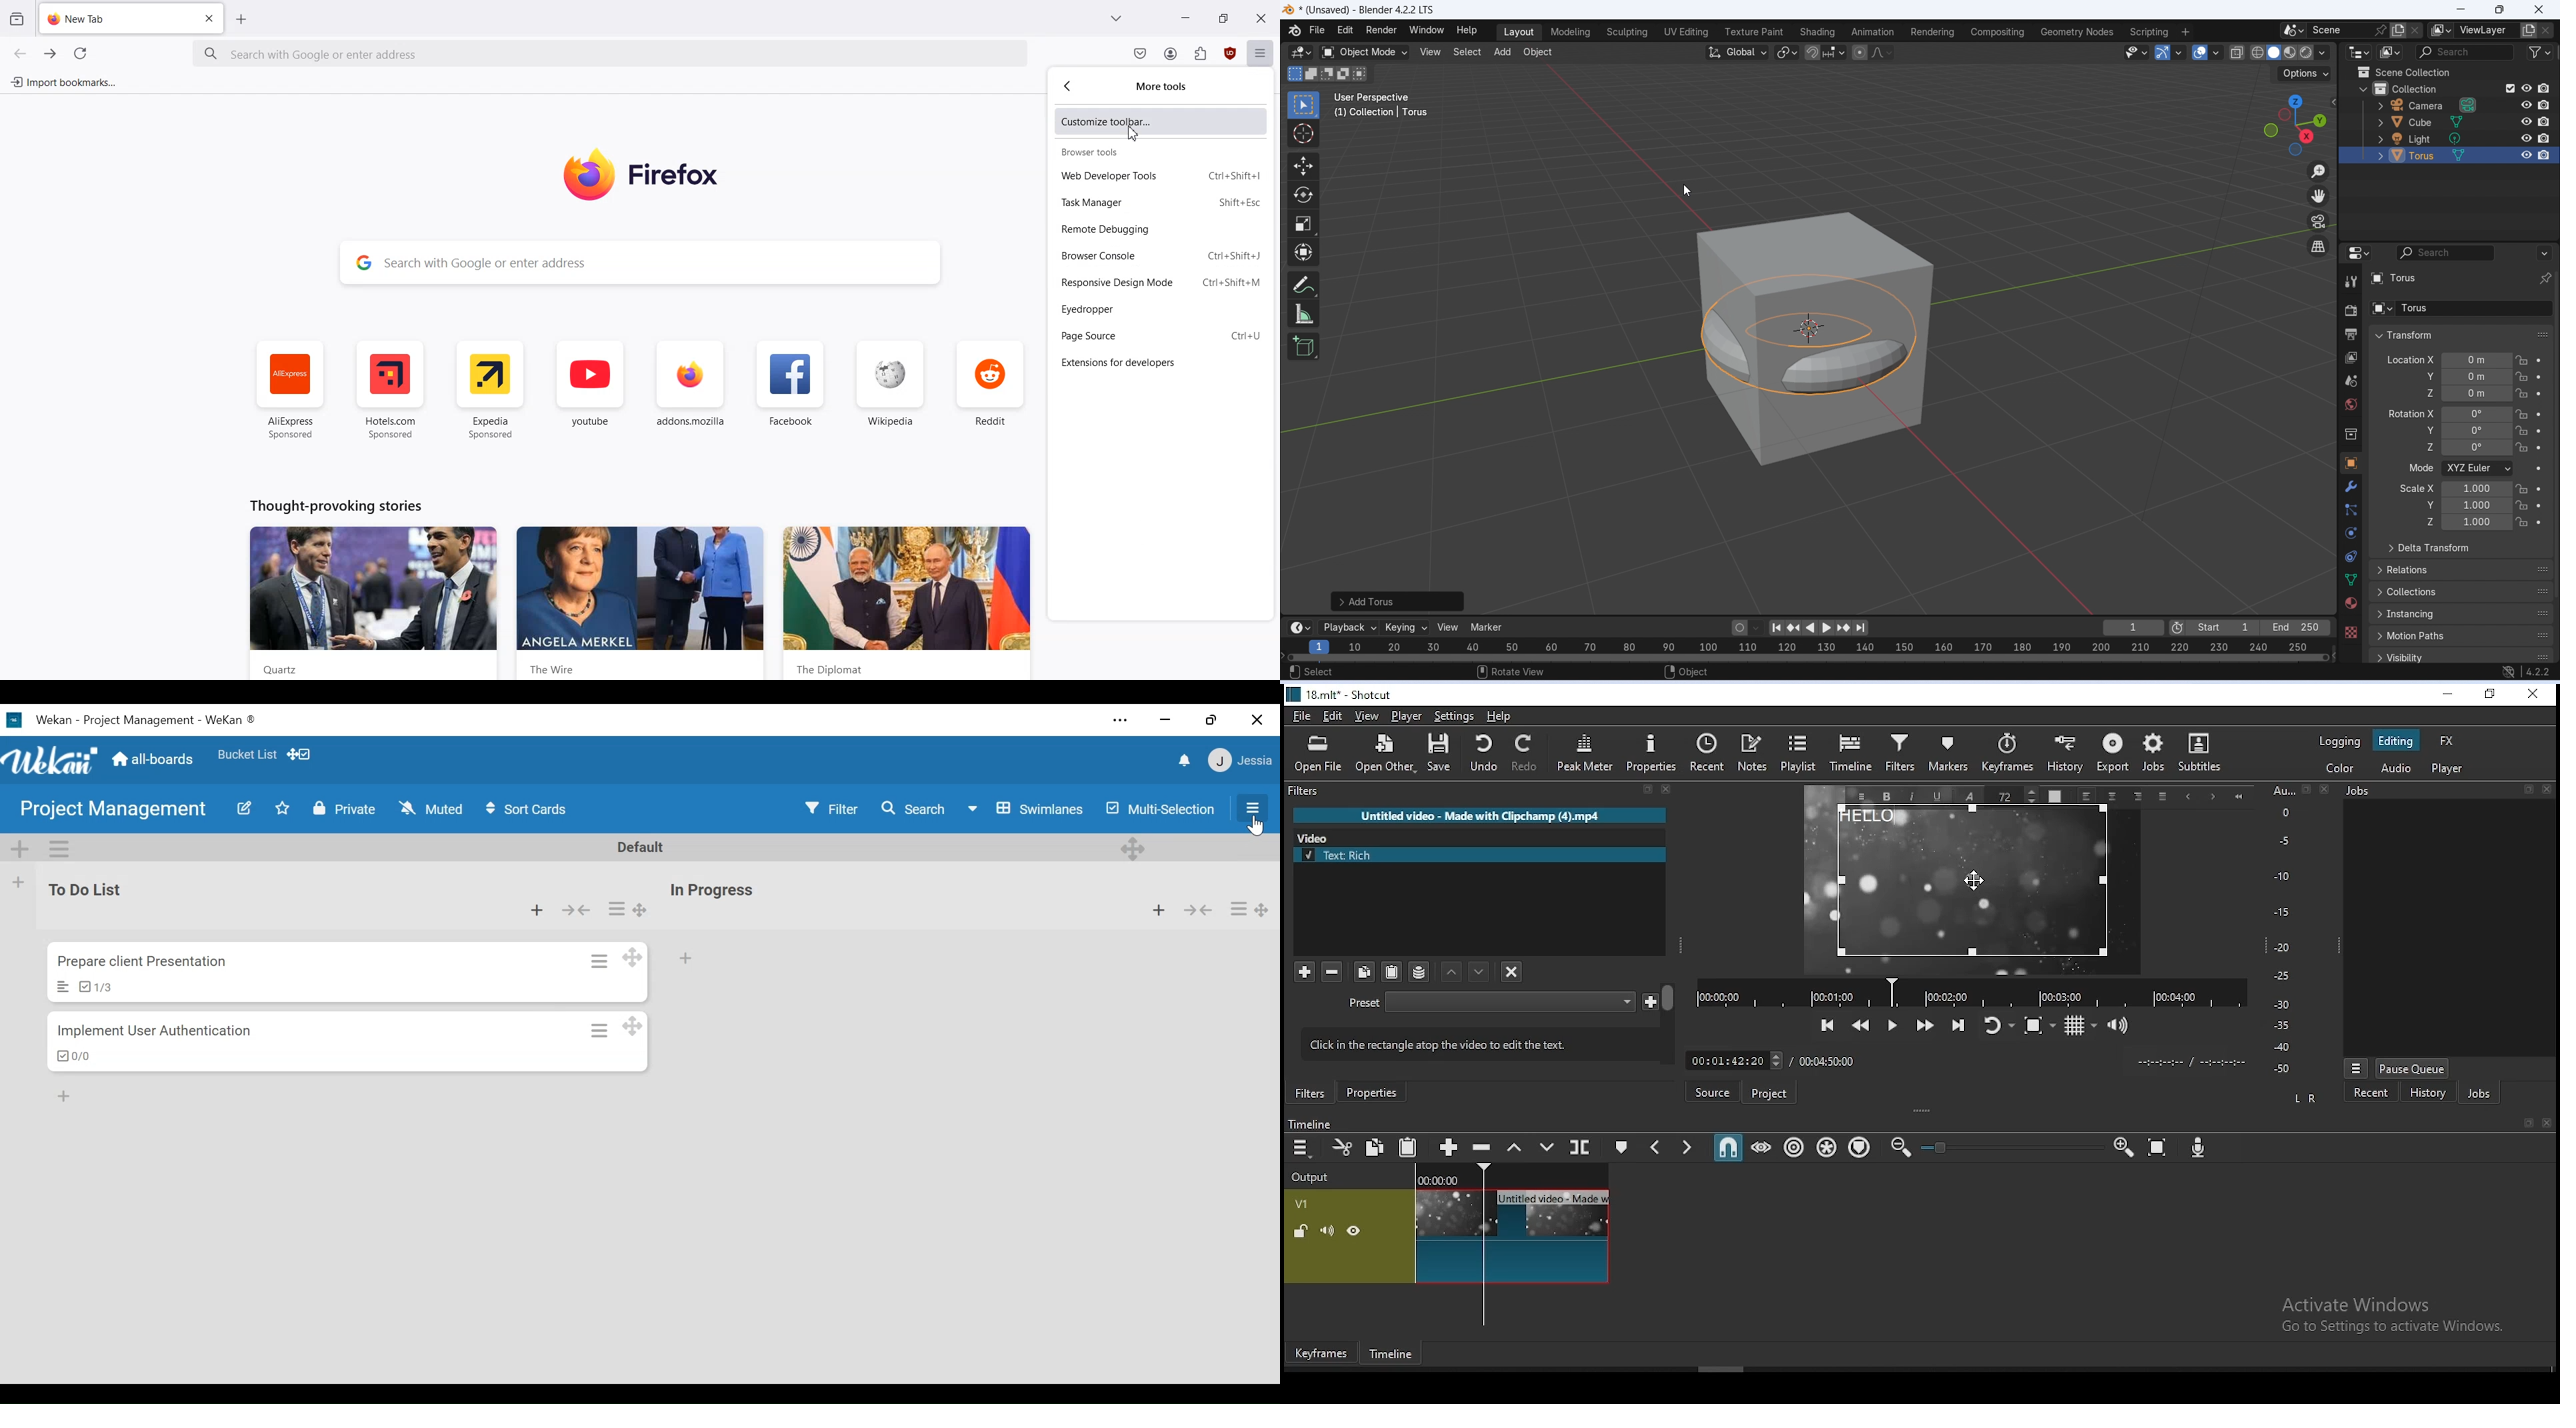  Describe the element at coordinates (2351, 510) in the screenshot. I see `Particles` at that location.